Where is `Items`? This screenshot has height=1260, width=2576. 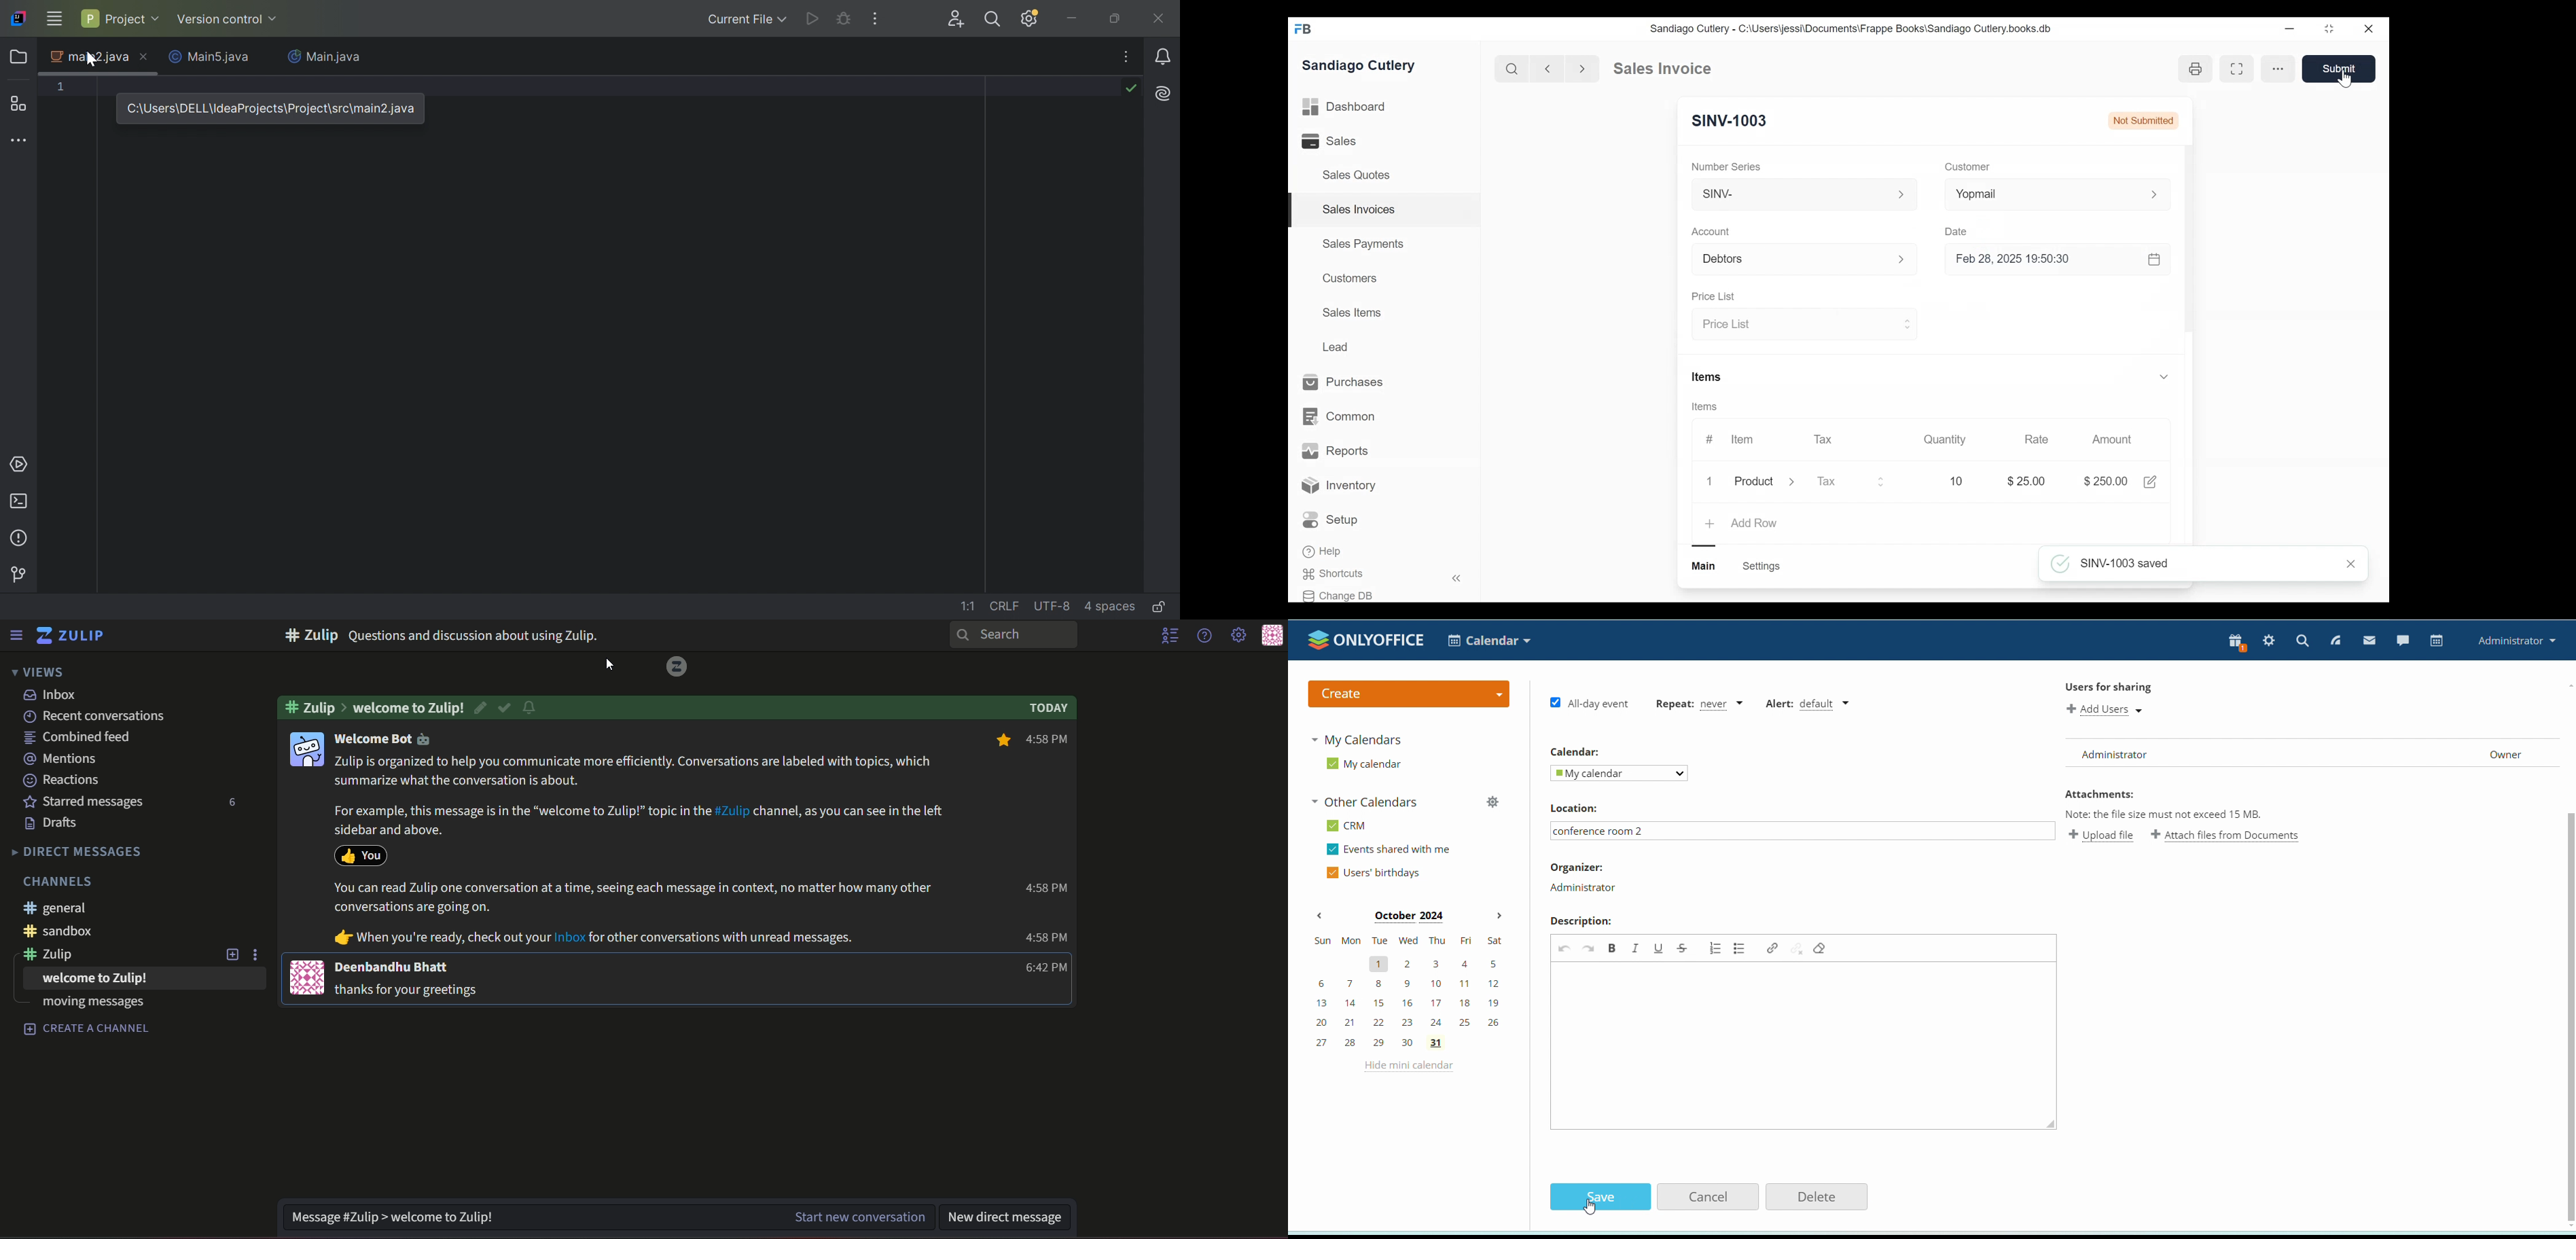
Items is located at coordinates (1708, 376).